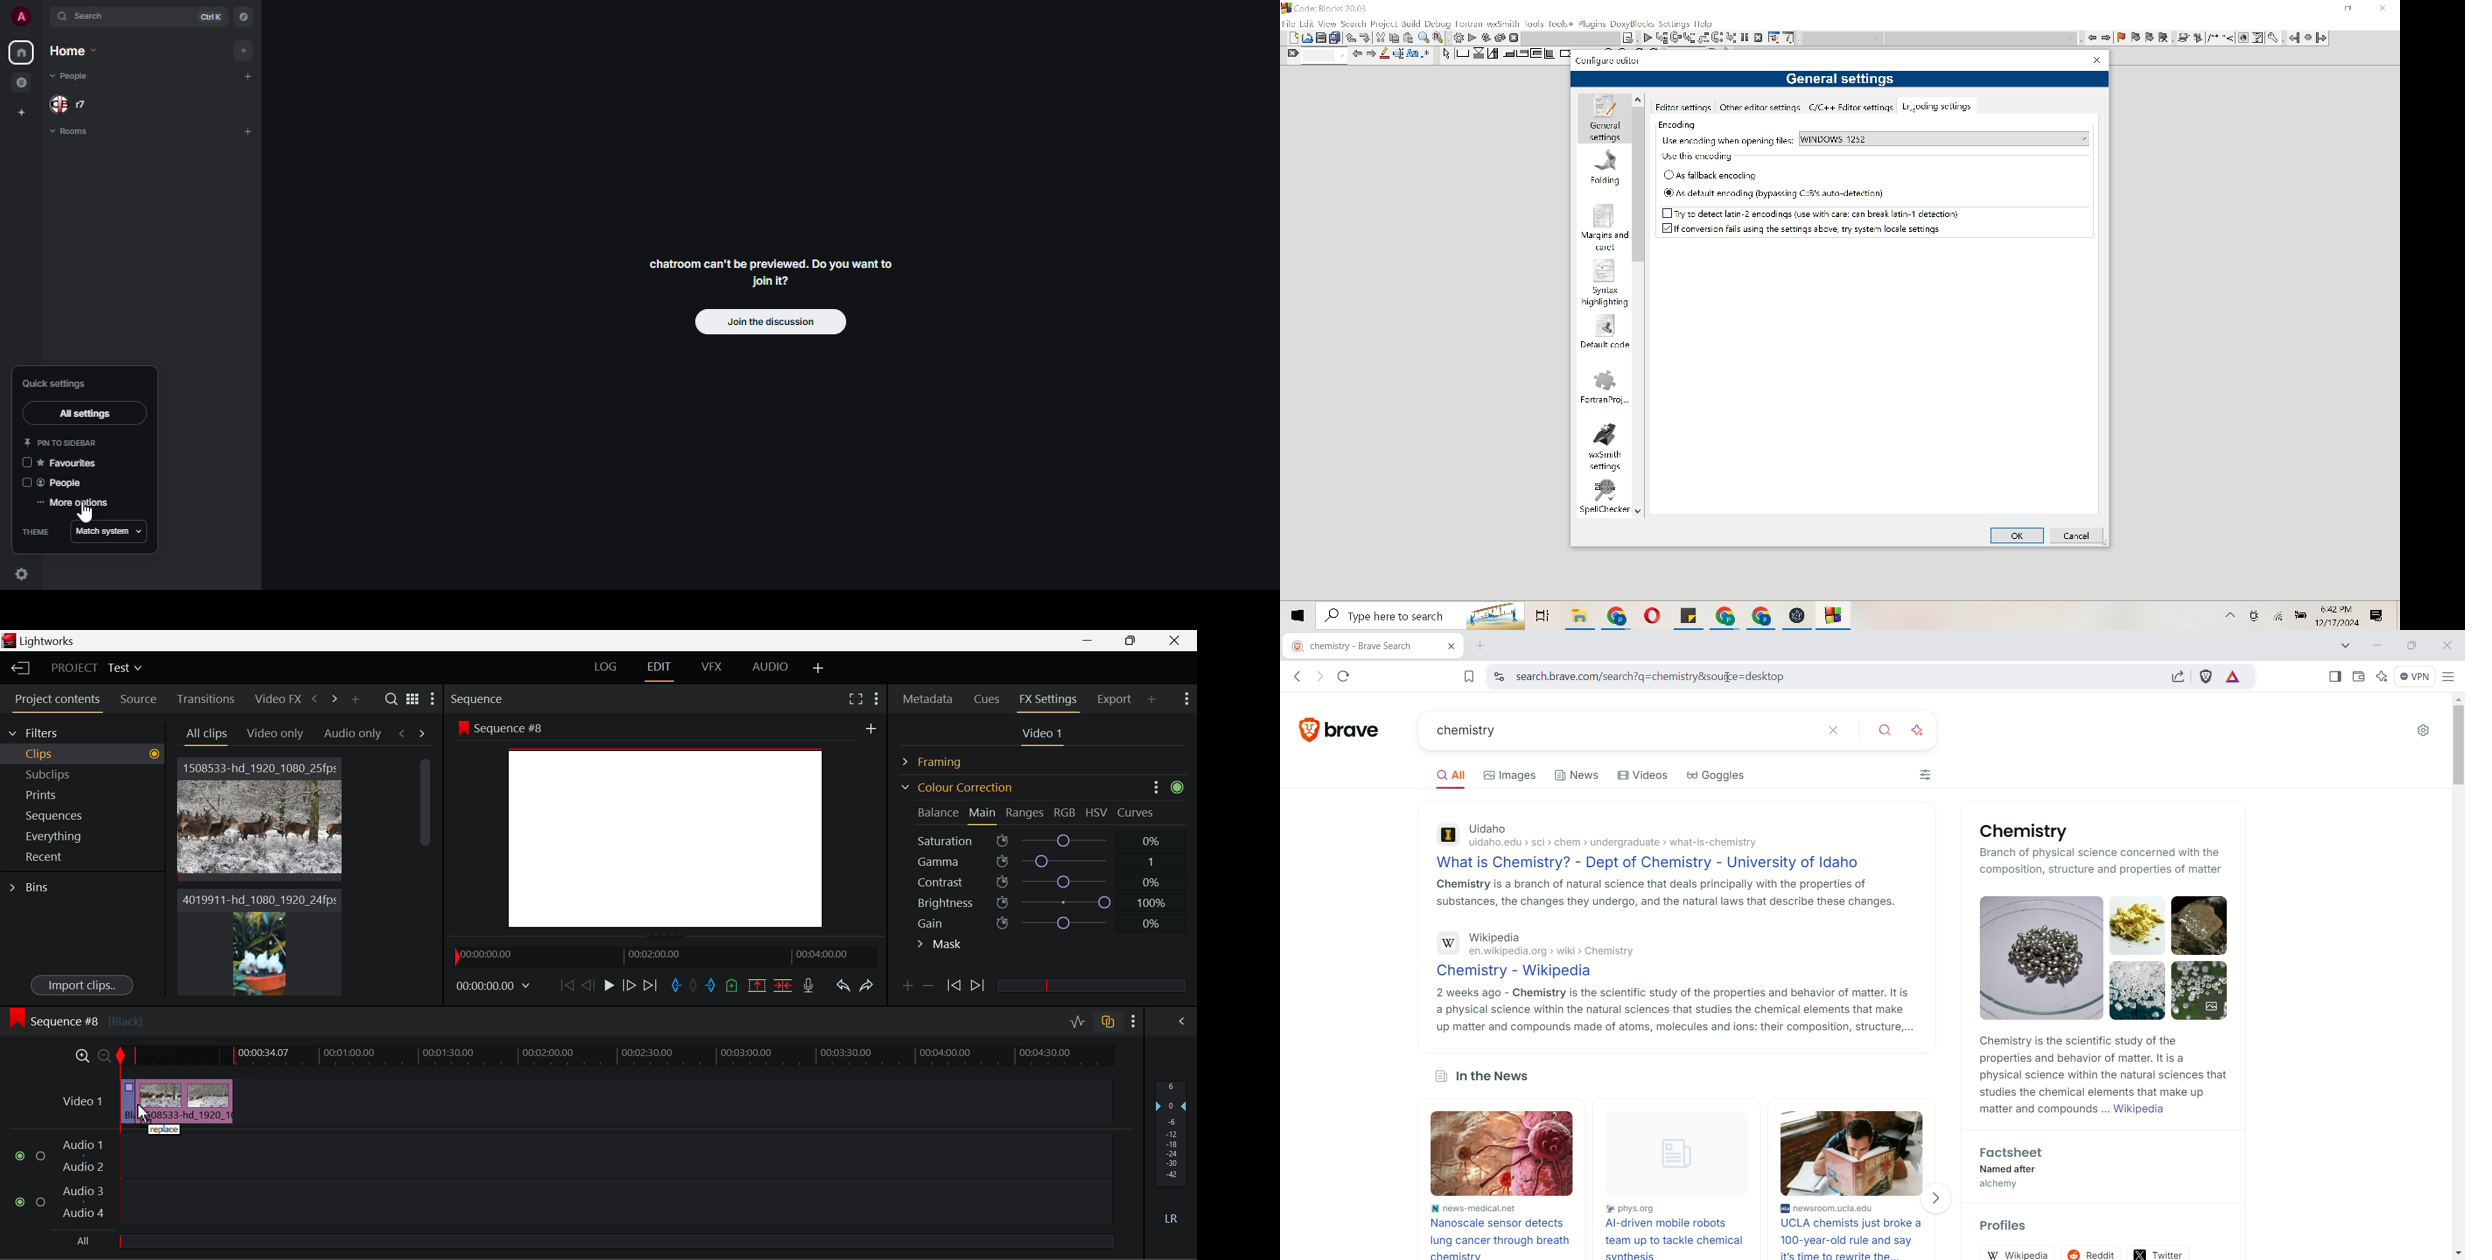  Describe the element at coordinates (856, 698) in the screenshot. I see `Full Screen` at that location.